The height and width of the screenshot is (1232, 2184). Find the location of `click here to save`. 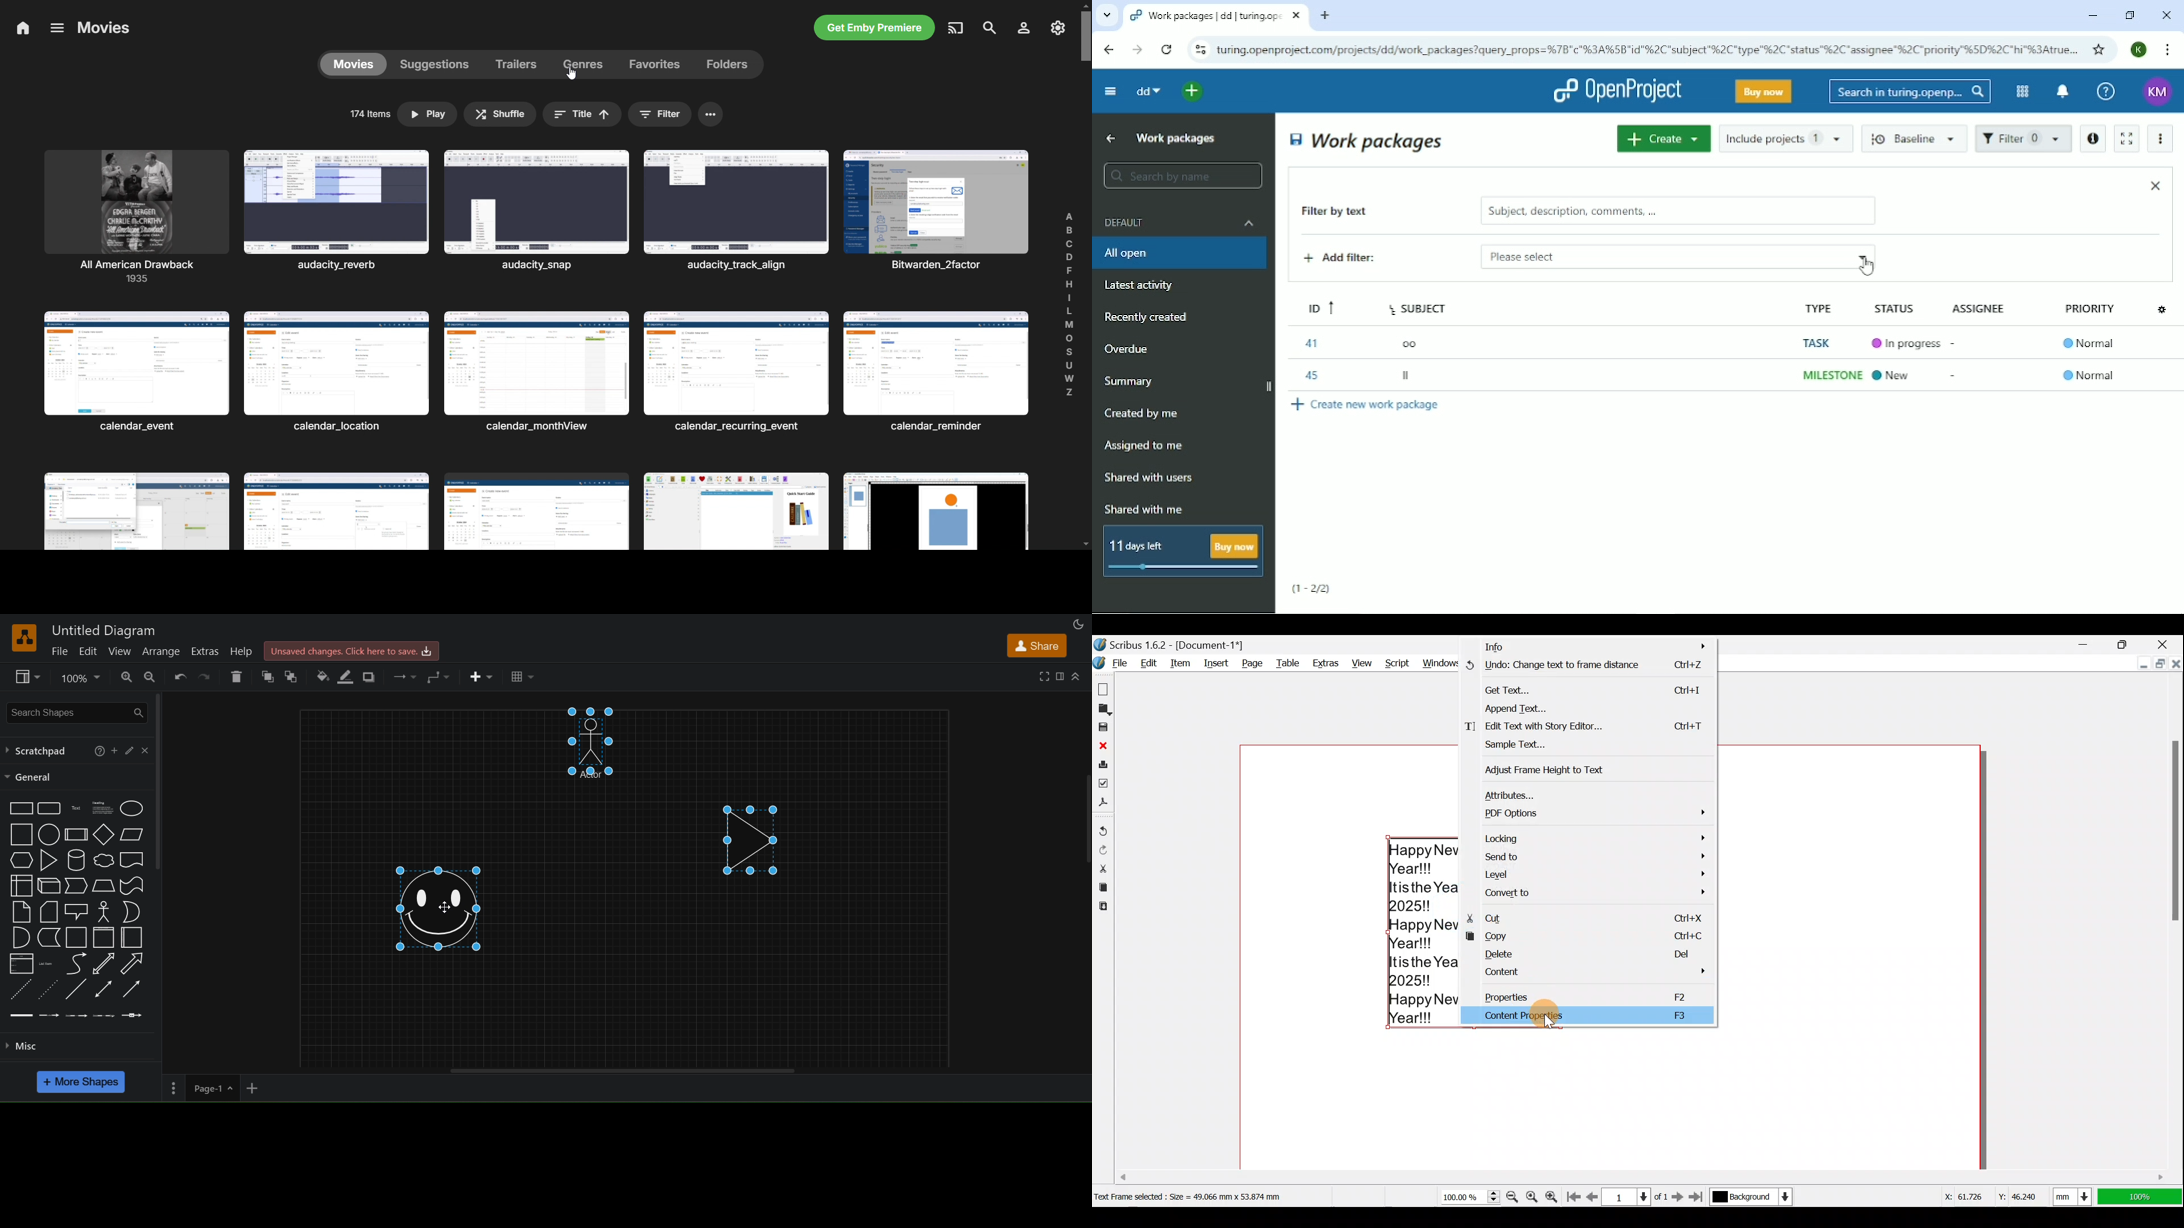

click here to save is located at coordinates (350, 651).